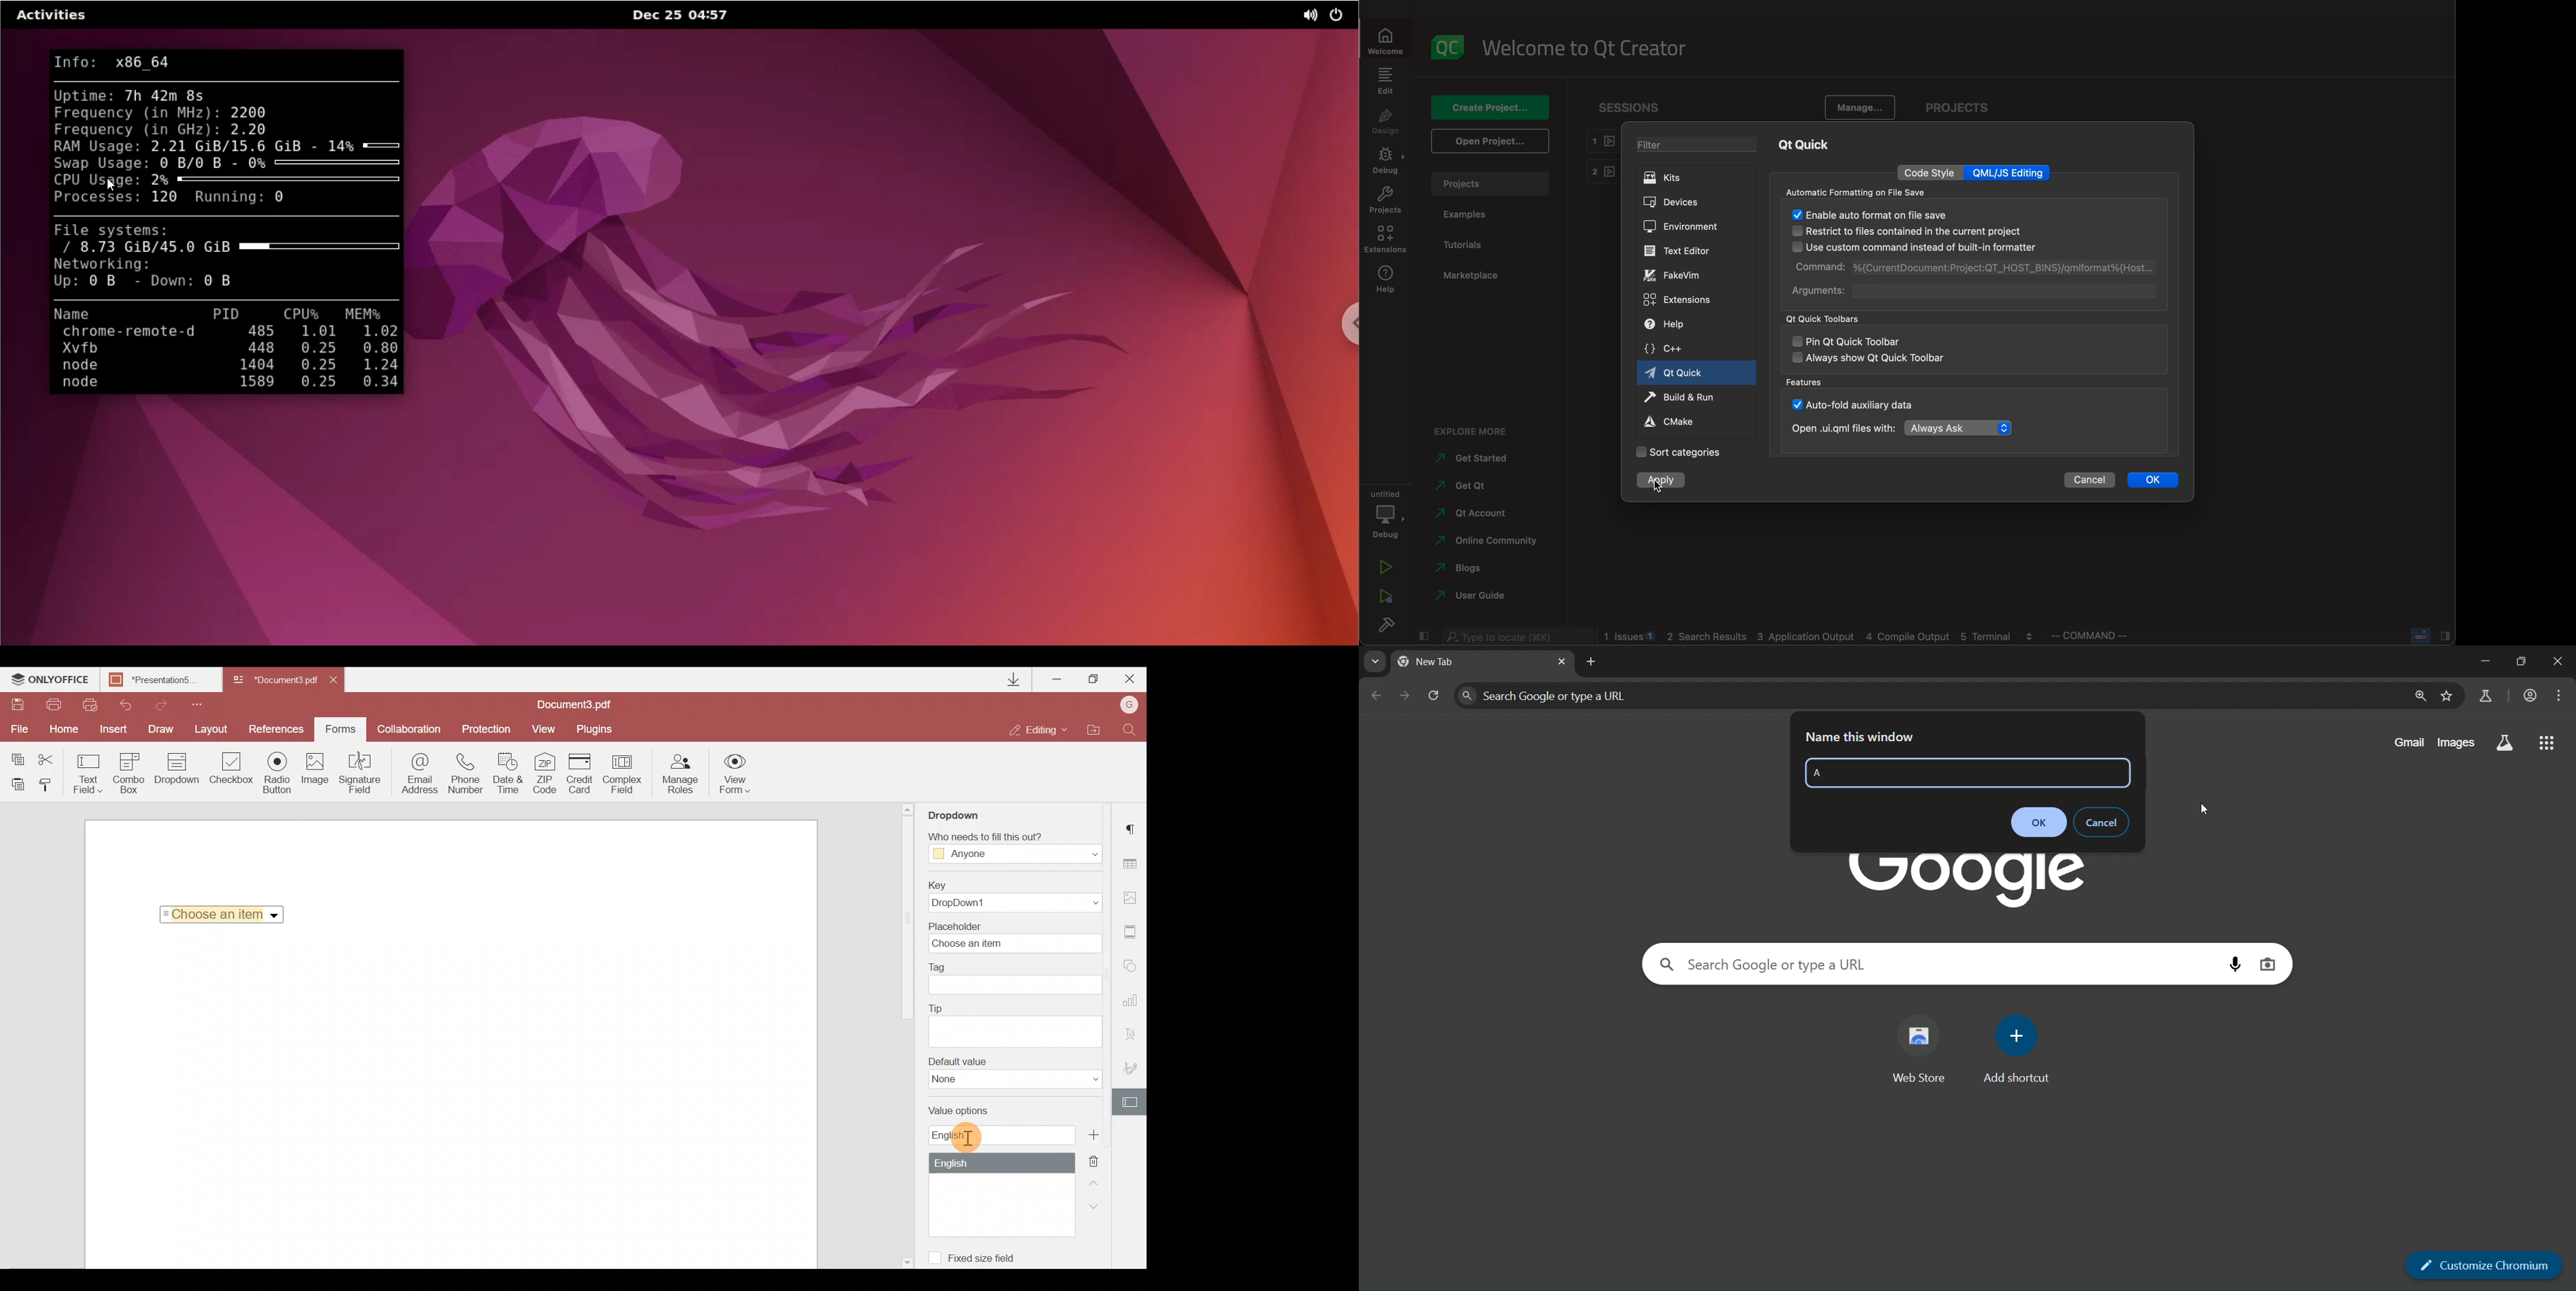 This screenshot has width=2576, height=1316. Describe the element at coordinates (1673, 349) in the screenshot. I see `c++` at that location.